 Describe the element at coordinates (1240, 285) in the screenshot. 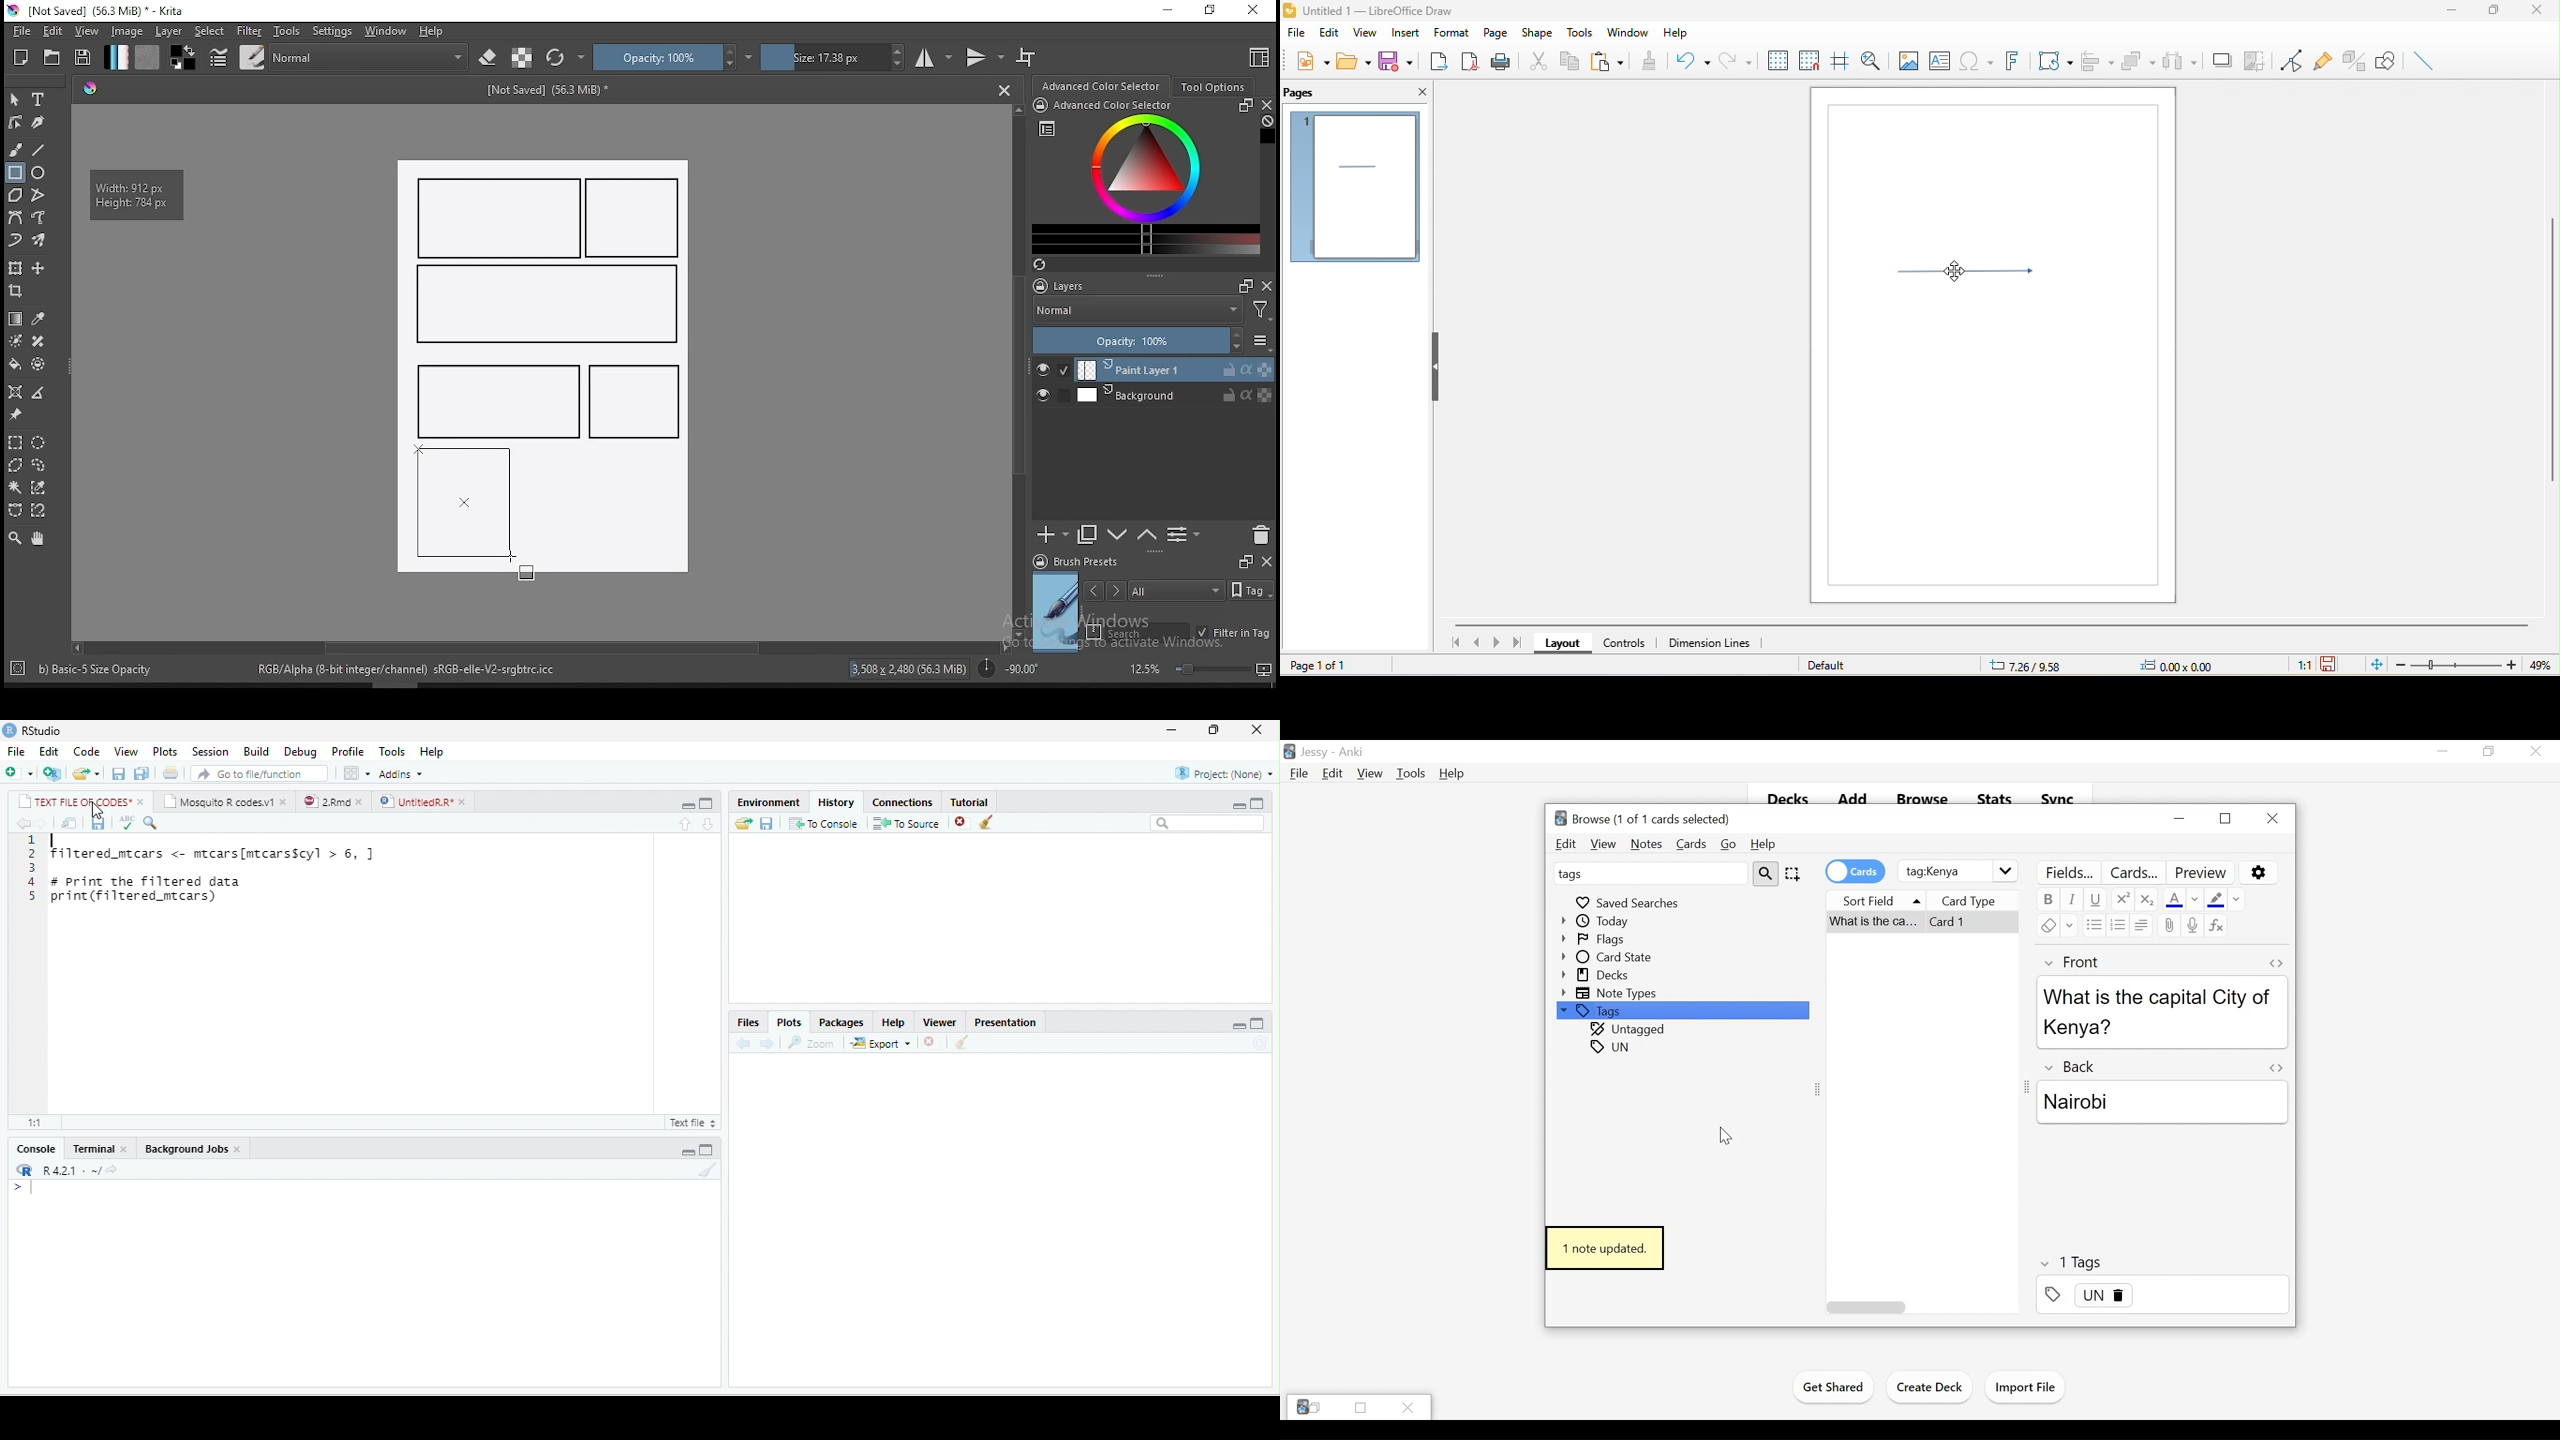

I see `Frames` at that location.